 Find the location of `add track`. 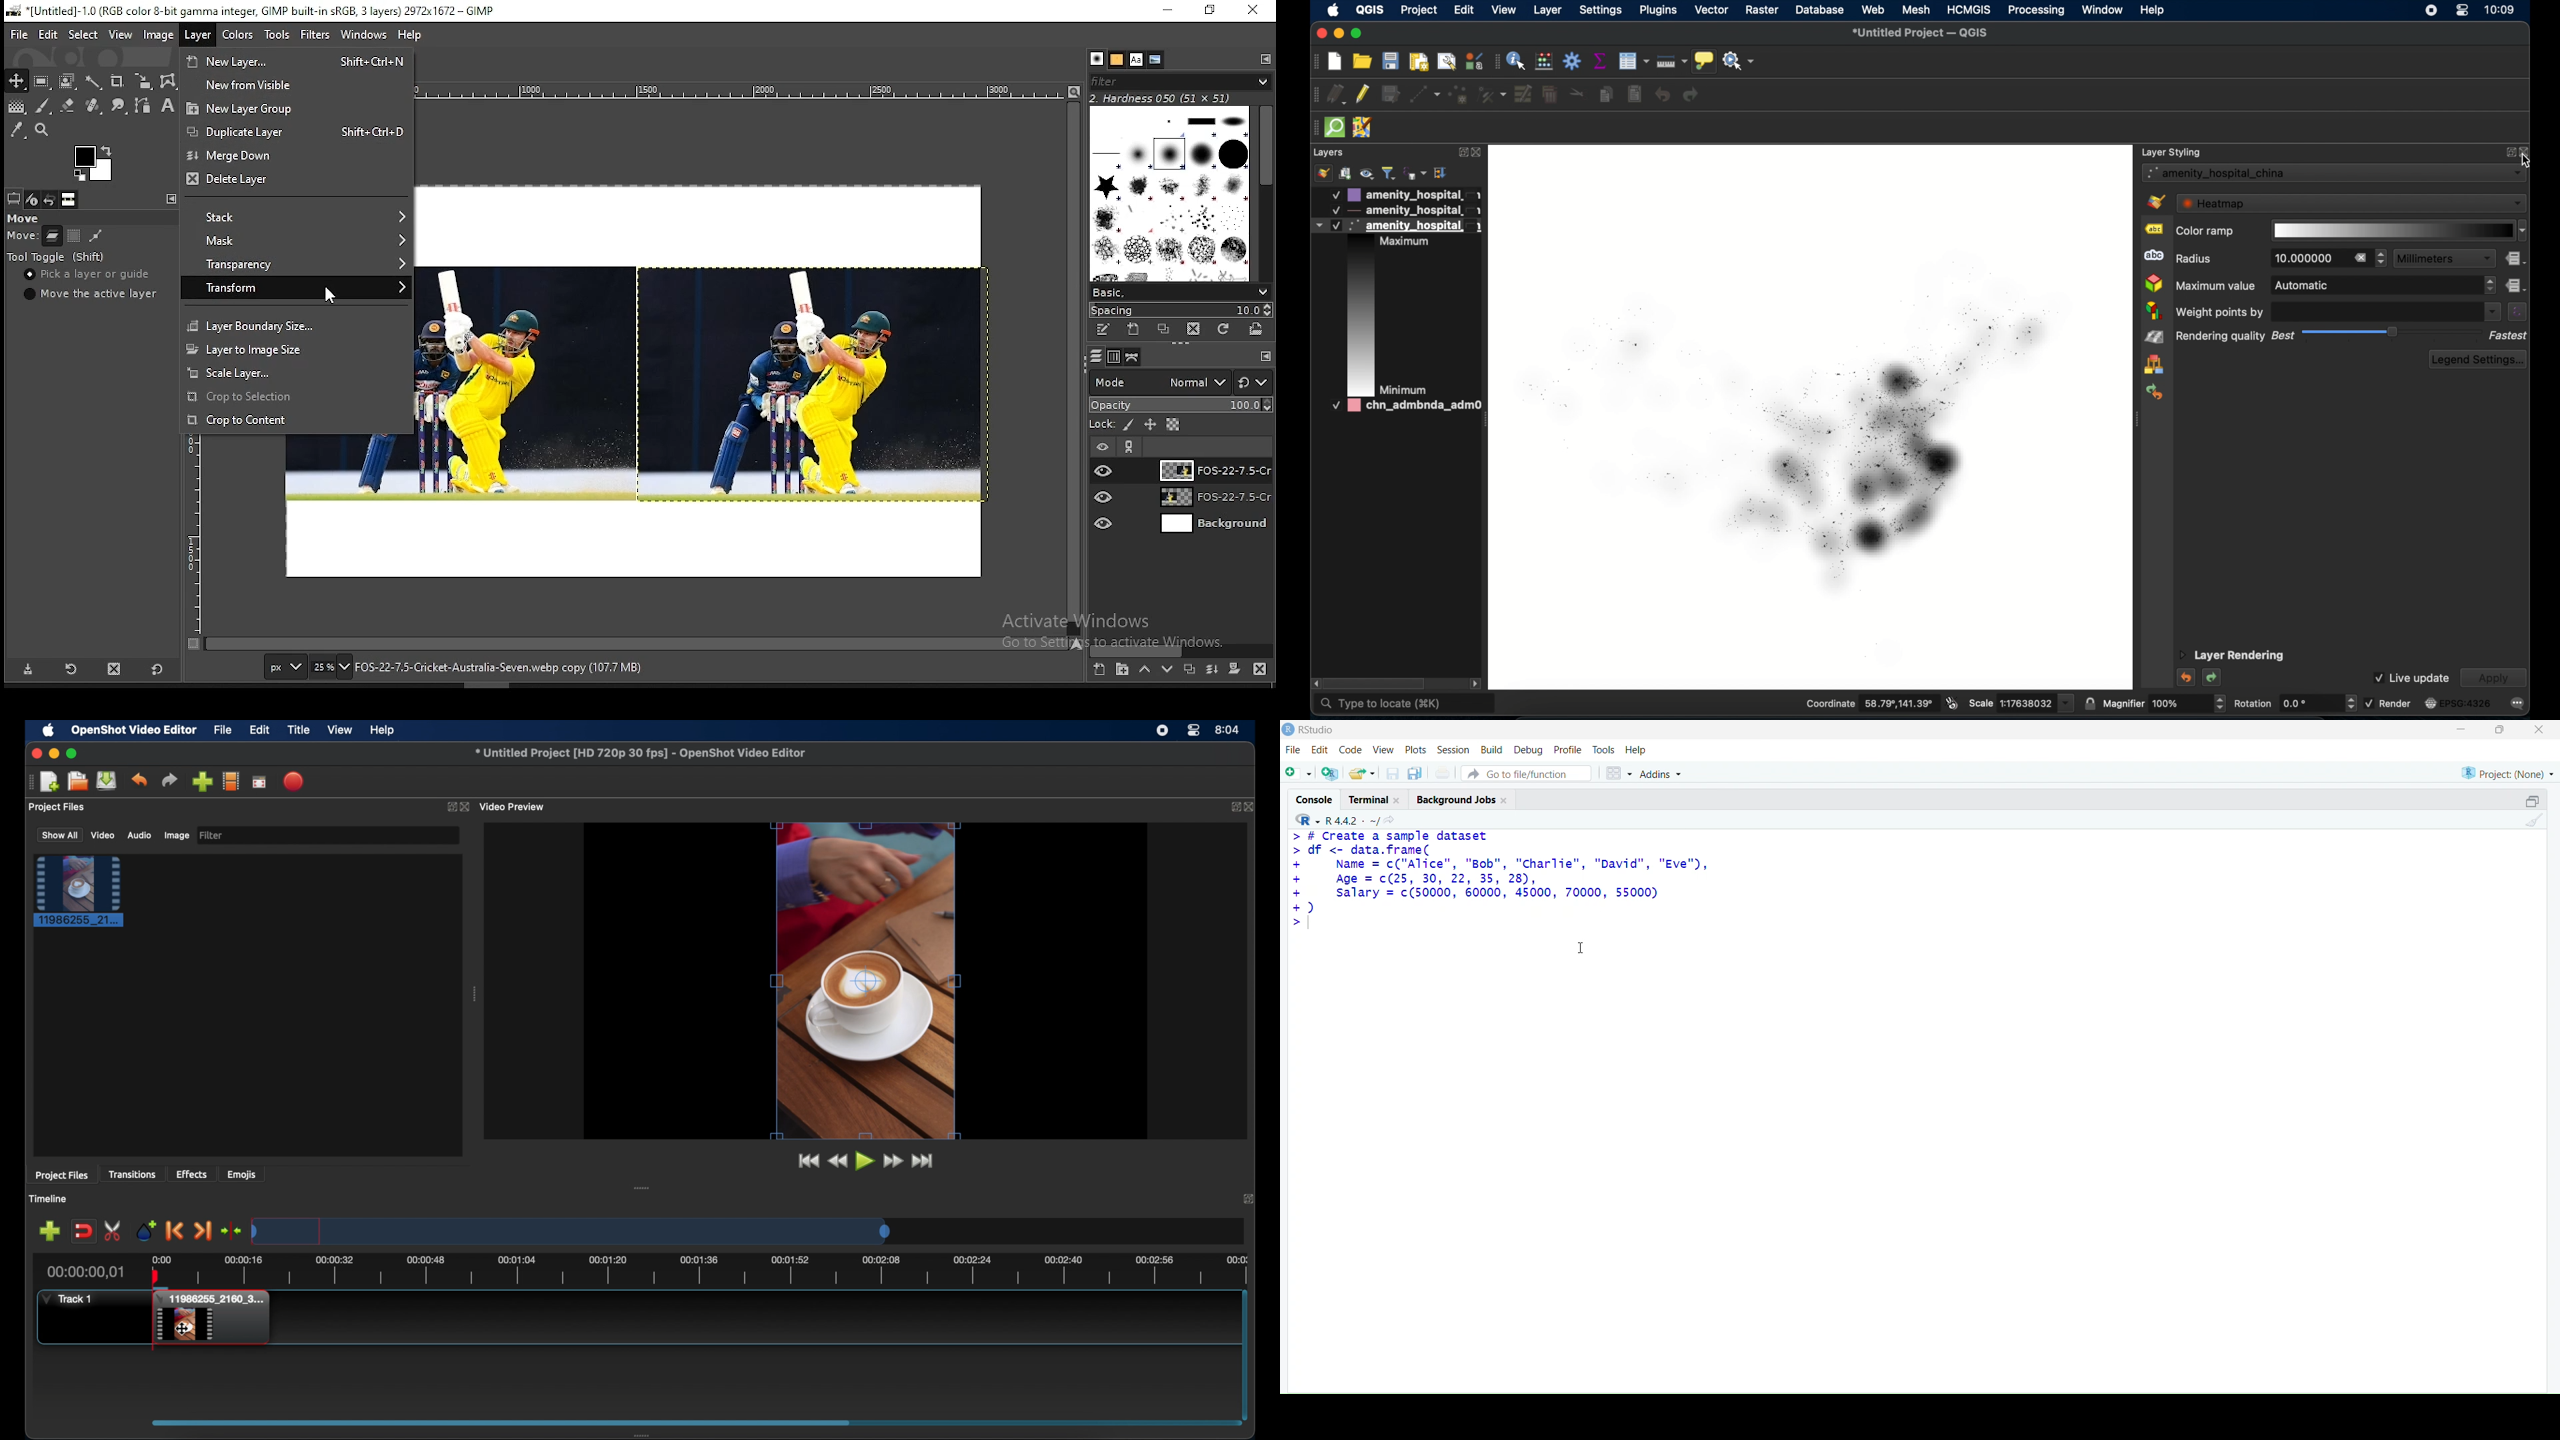

add track is located at coordinates (49, 1231).